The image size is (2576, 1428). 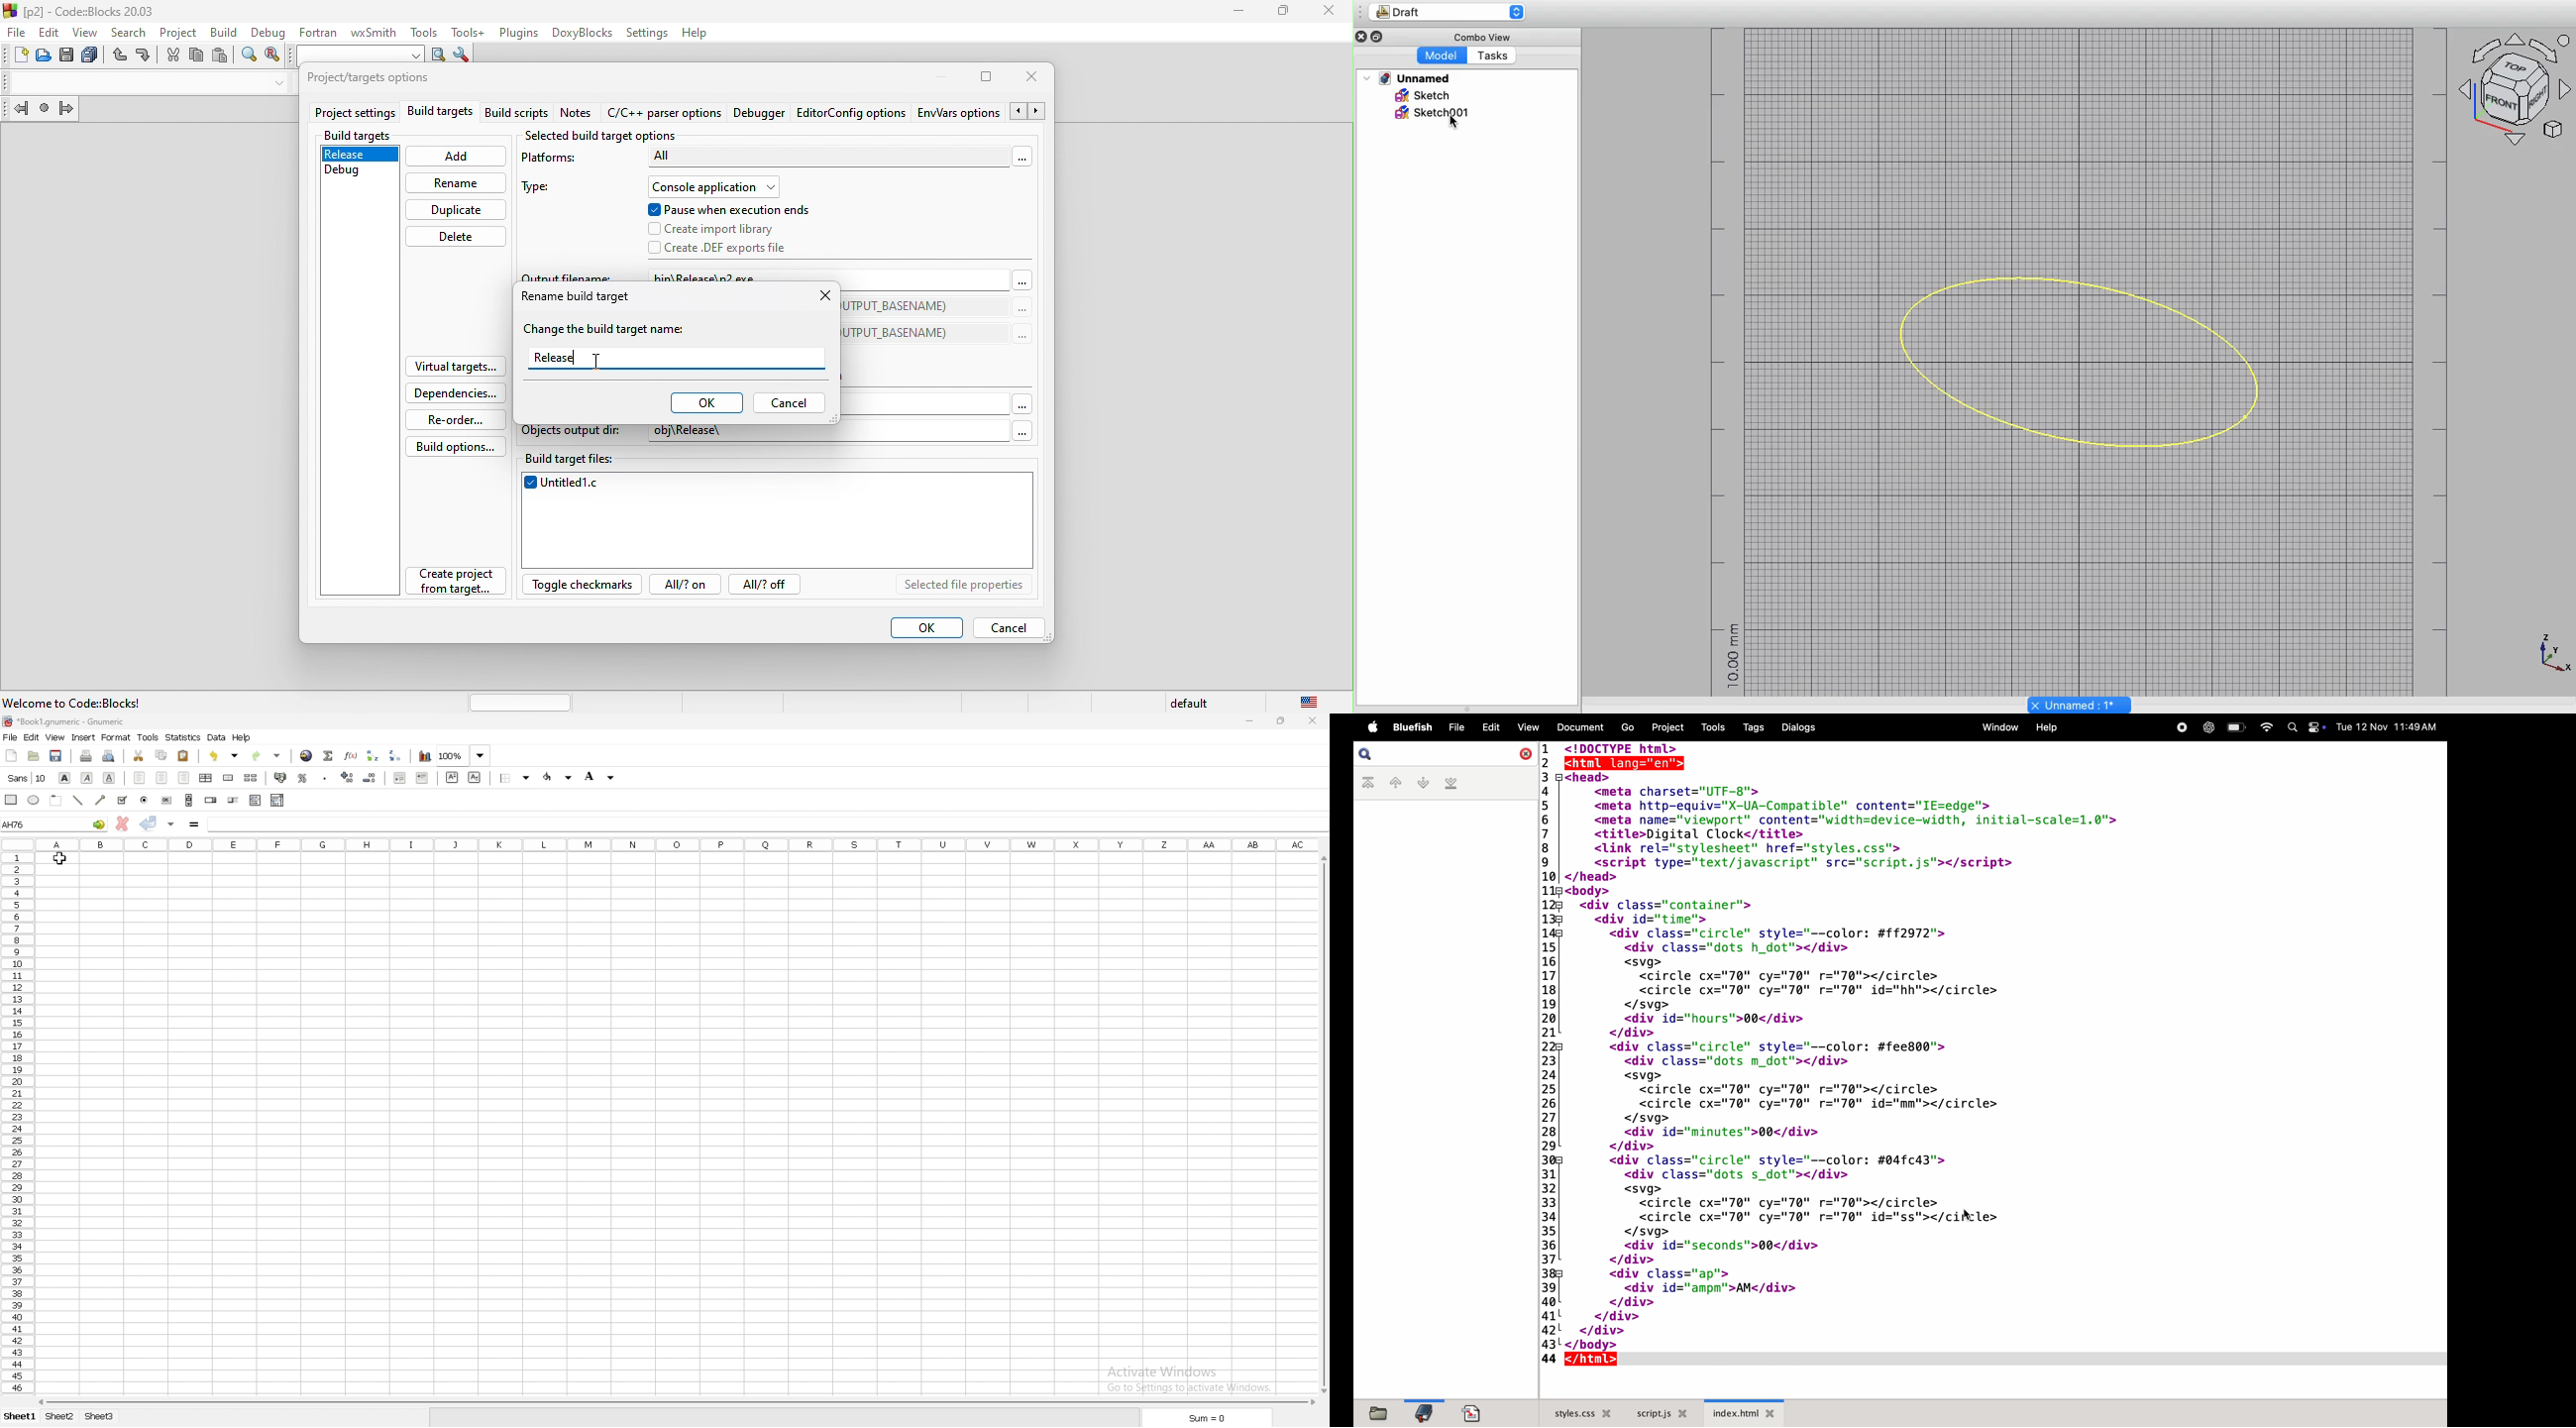 What do you see at coordinates (148, 736) in the screenshot?
I see `tools` at bounding box center [148, 736].